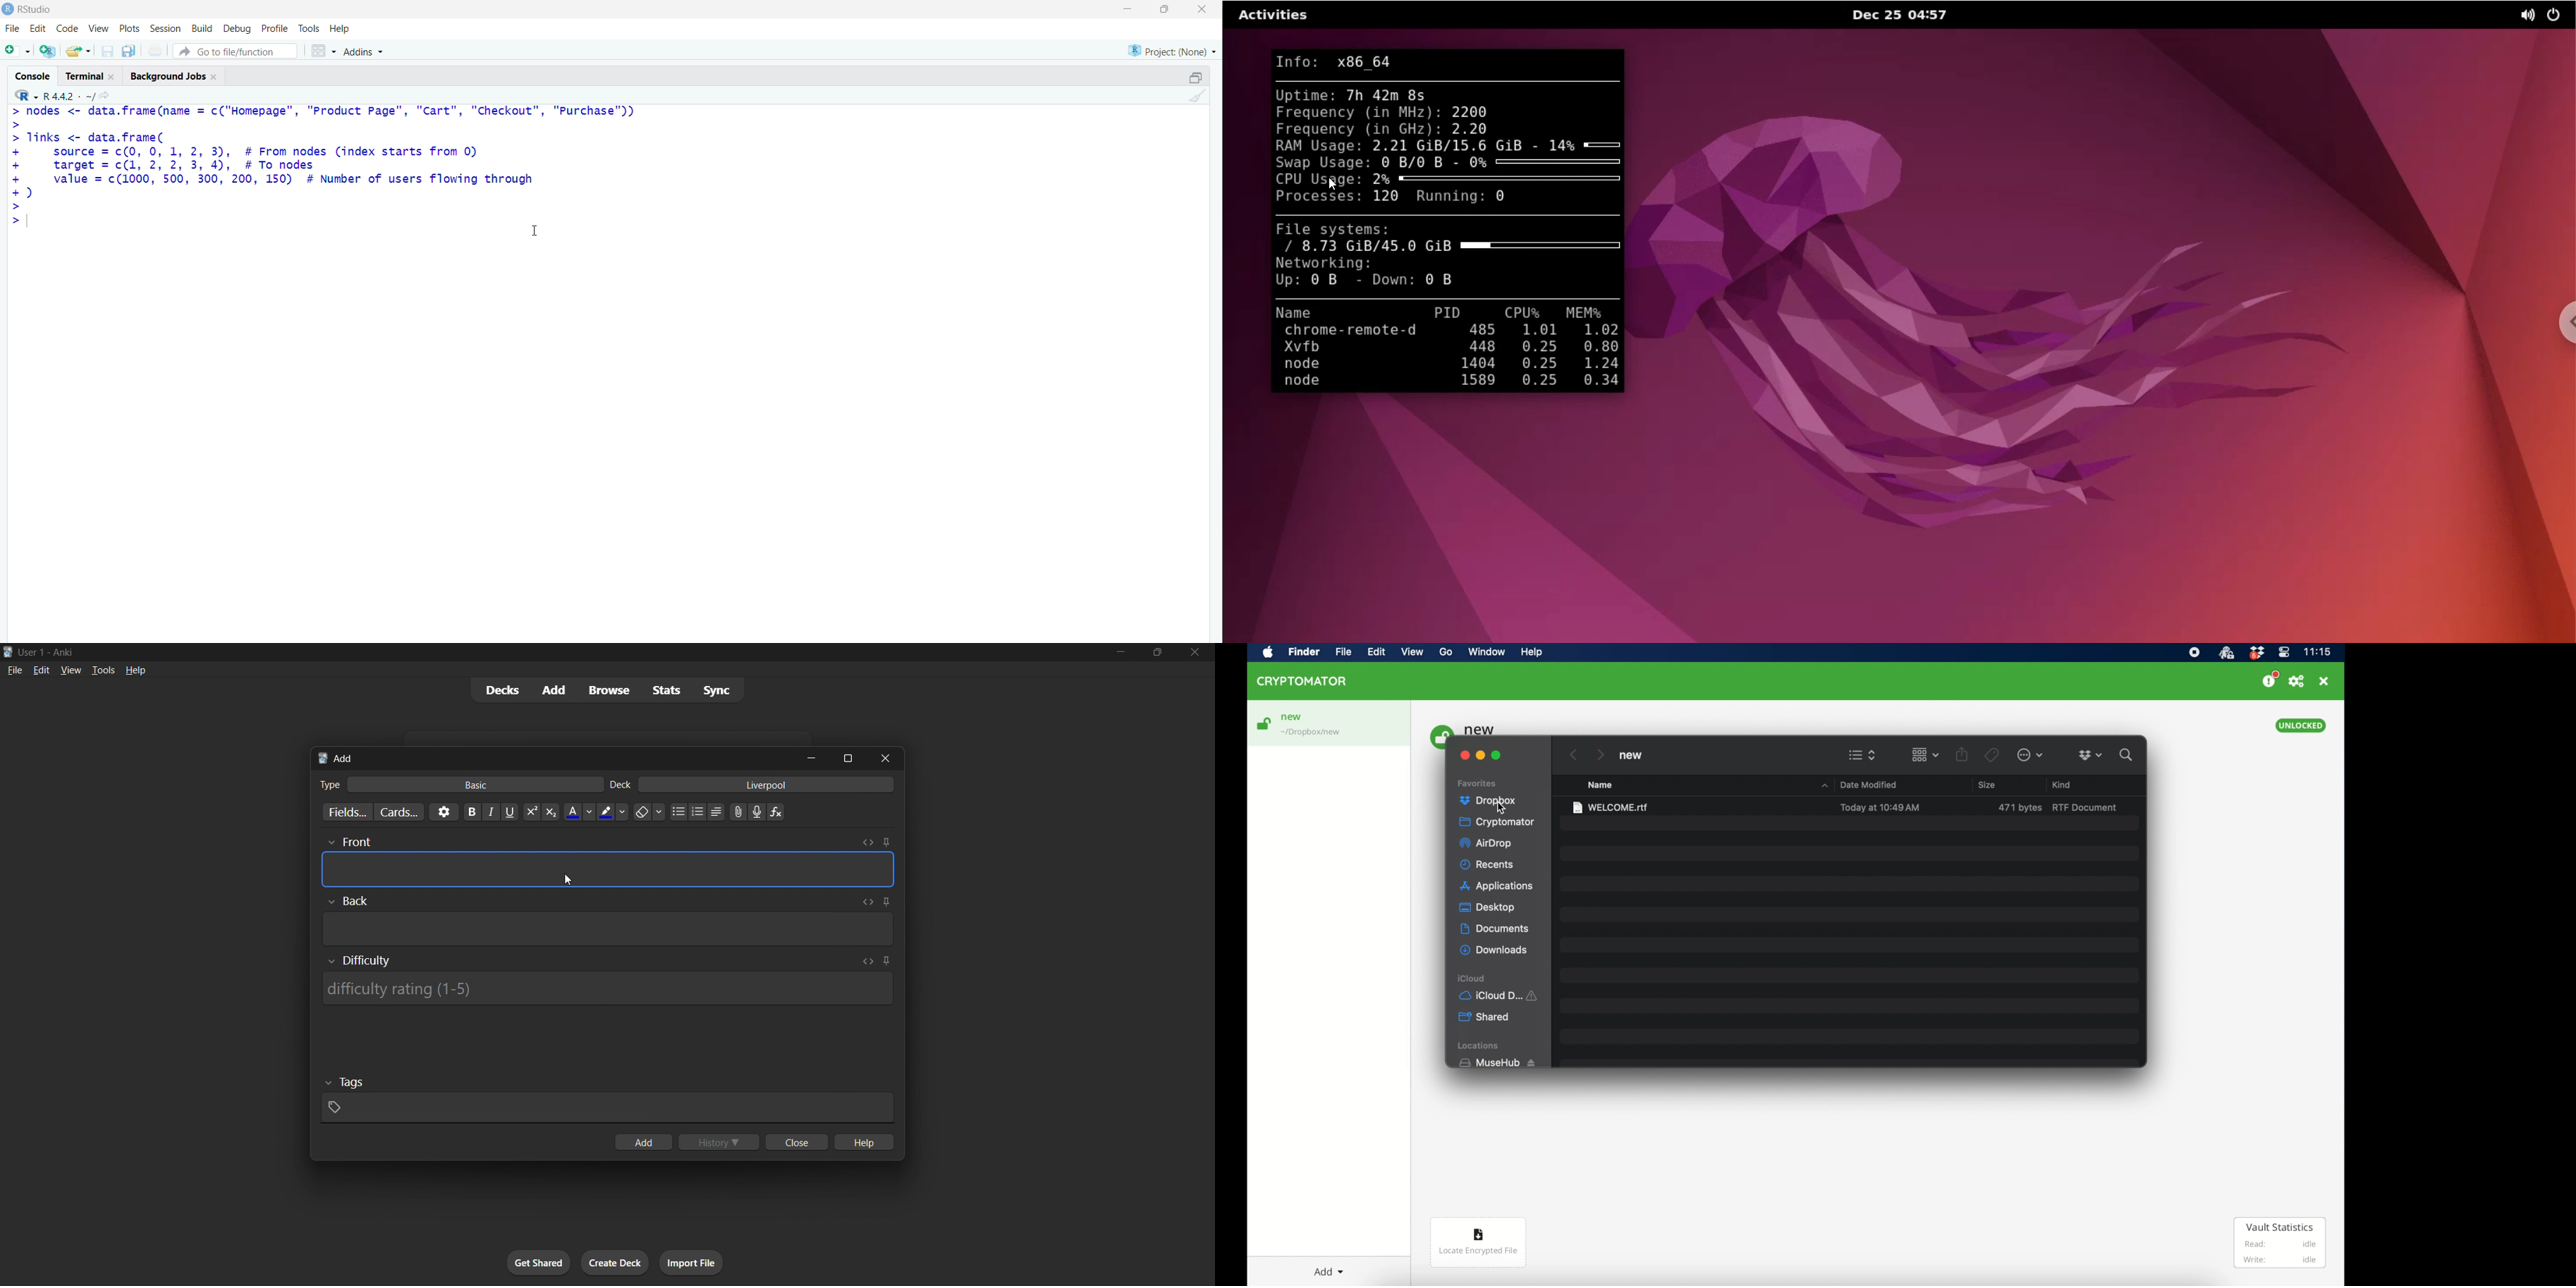 This screenshot has width=2576, height=1288. What do you see at coordinates (87, 76) in the screenshot?
I see `terminal` at bounding box center [87, 76].